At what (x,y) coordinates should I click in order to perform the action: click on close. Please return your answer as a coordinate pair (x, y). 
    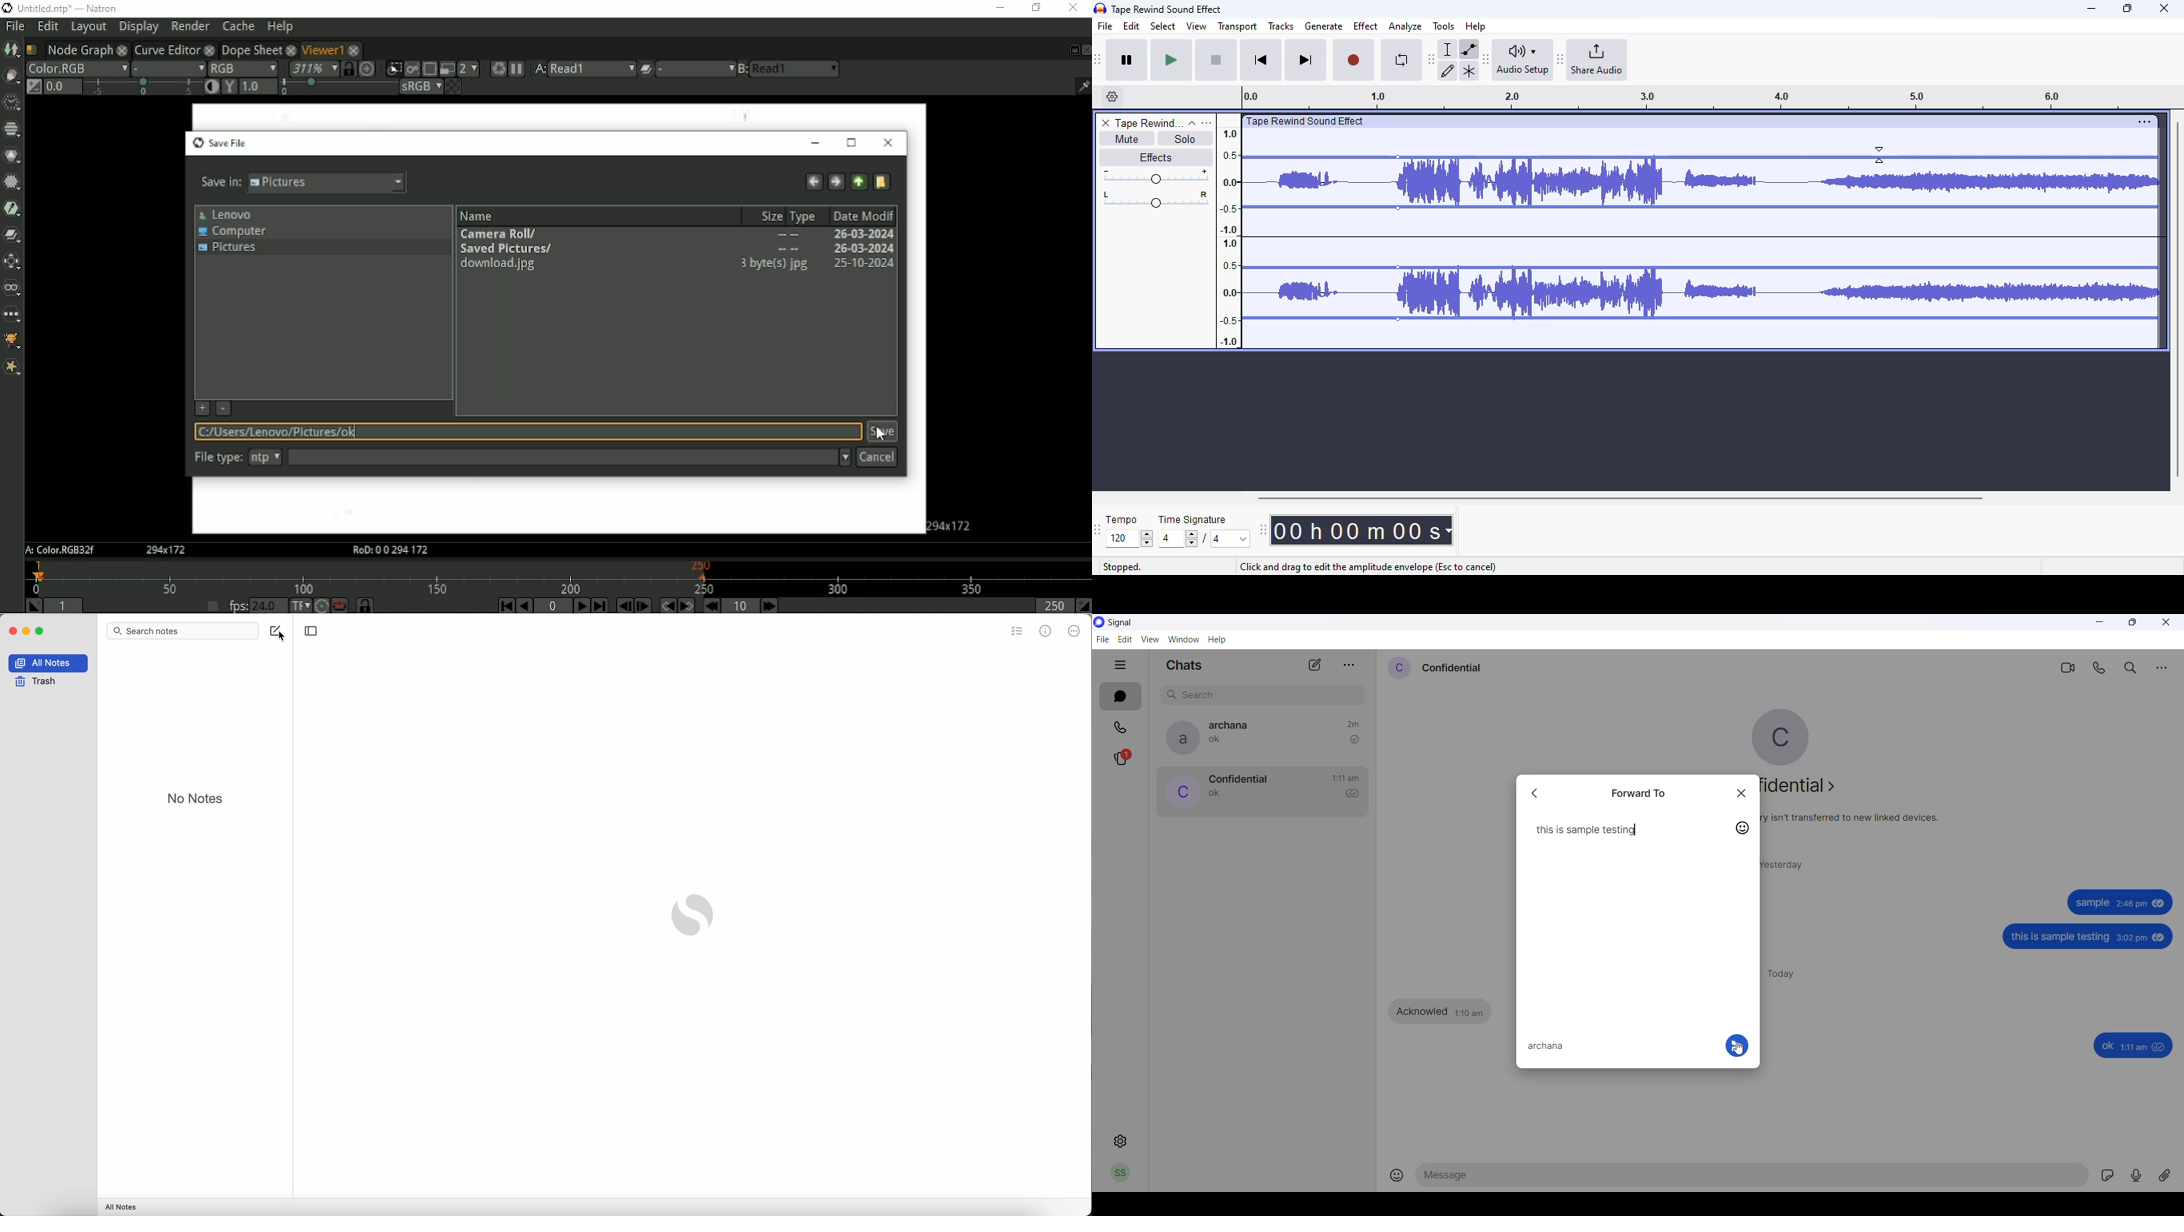
    Looking at the image, I should click on (2164, 8).